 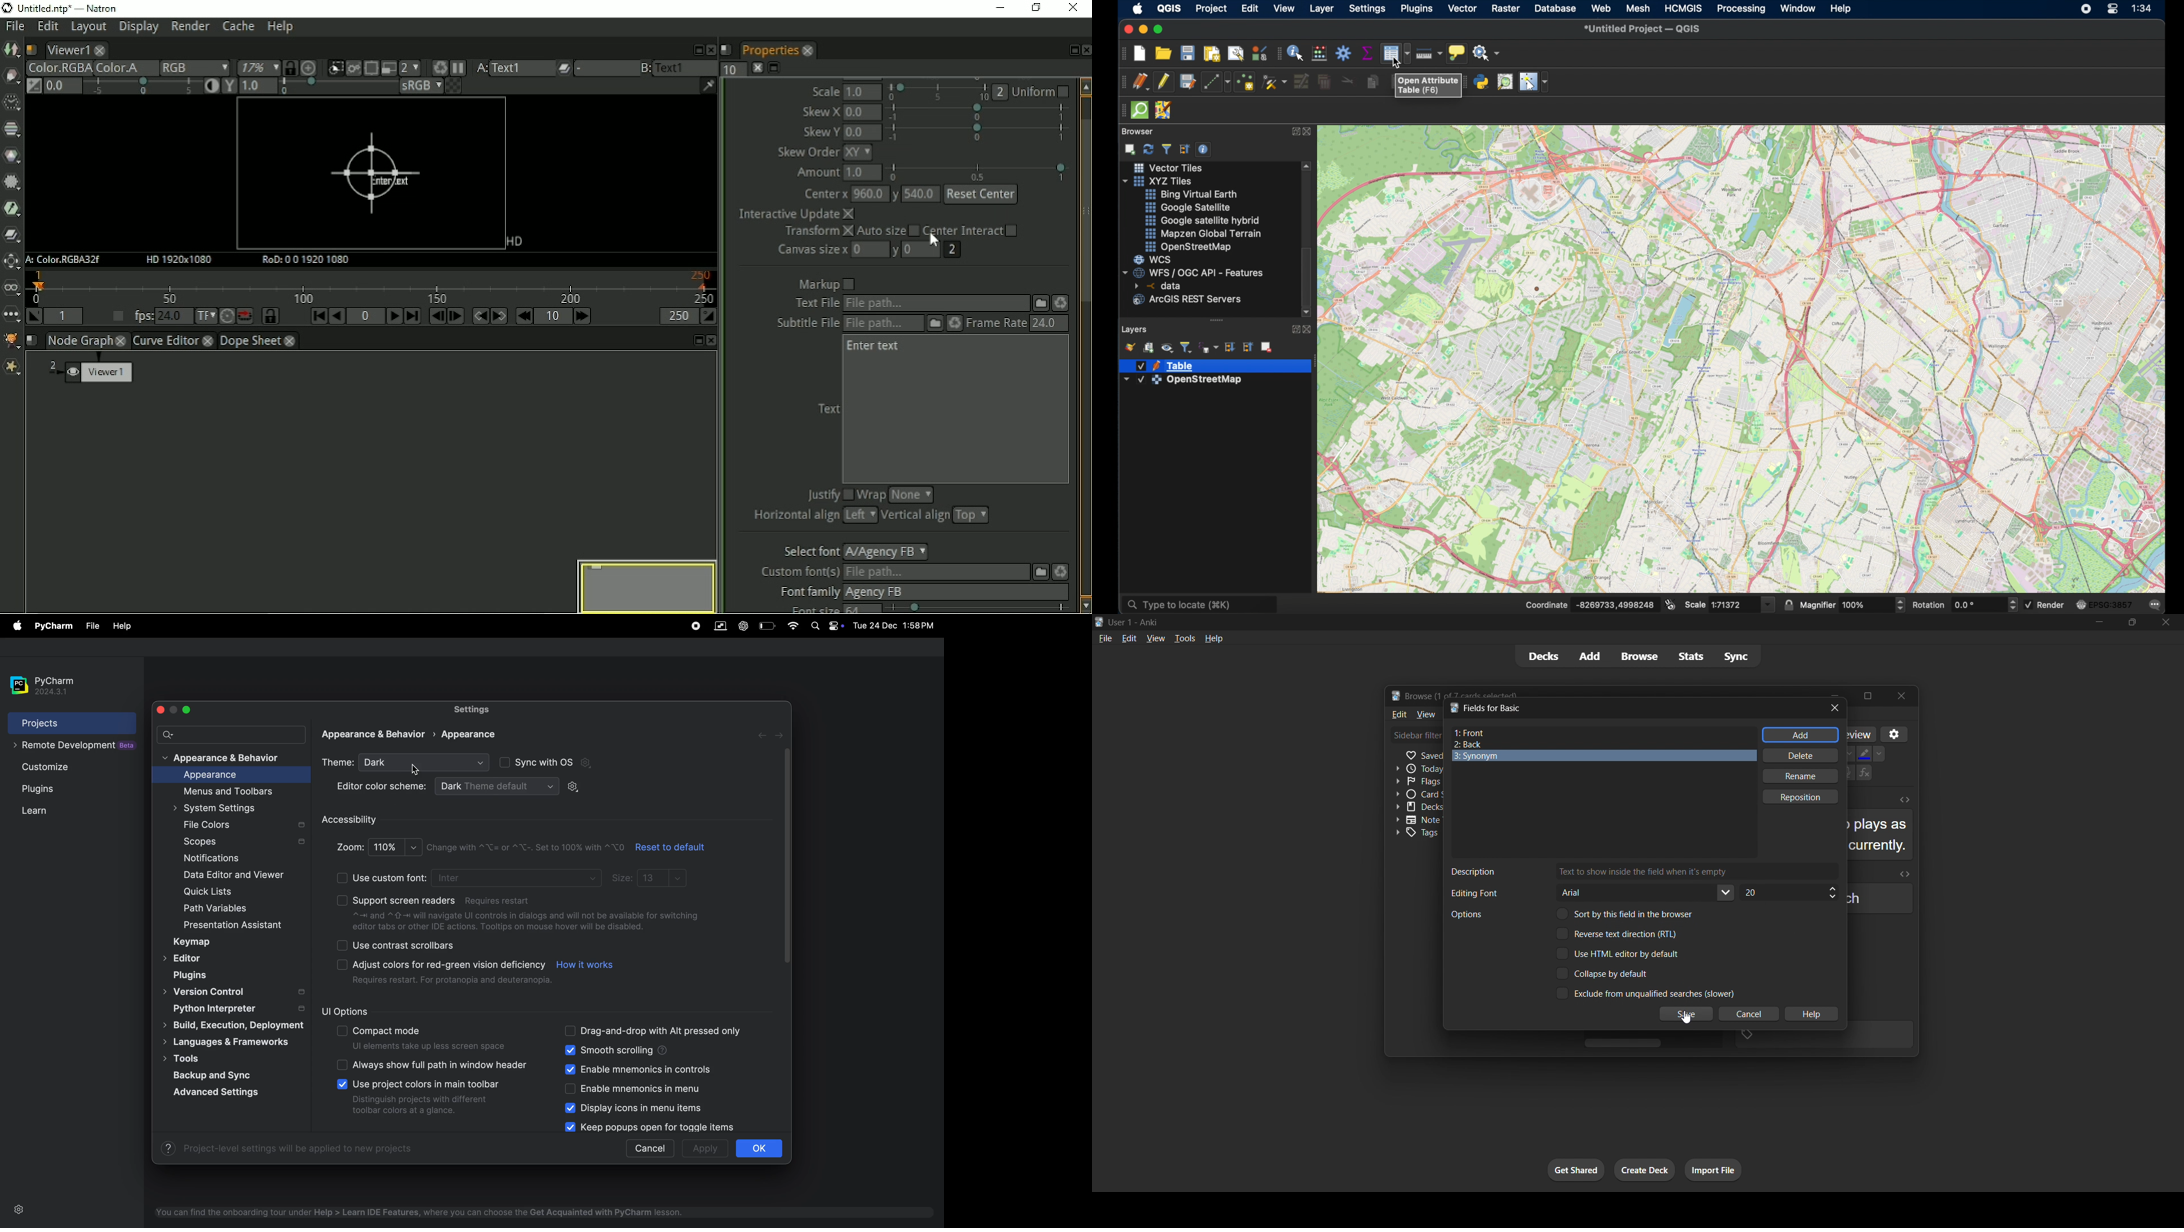 What do you see at coordinates (61, 85) in the screenshot?
I see `Gain` at bounding box center [61, 85].